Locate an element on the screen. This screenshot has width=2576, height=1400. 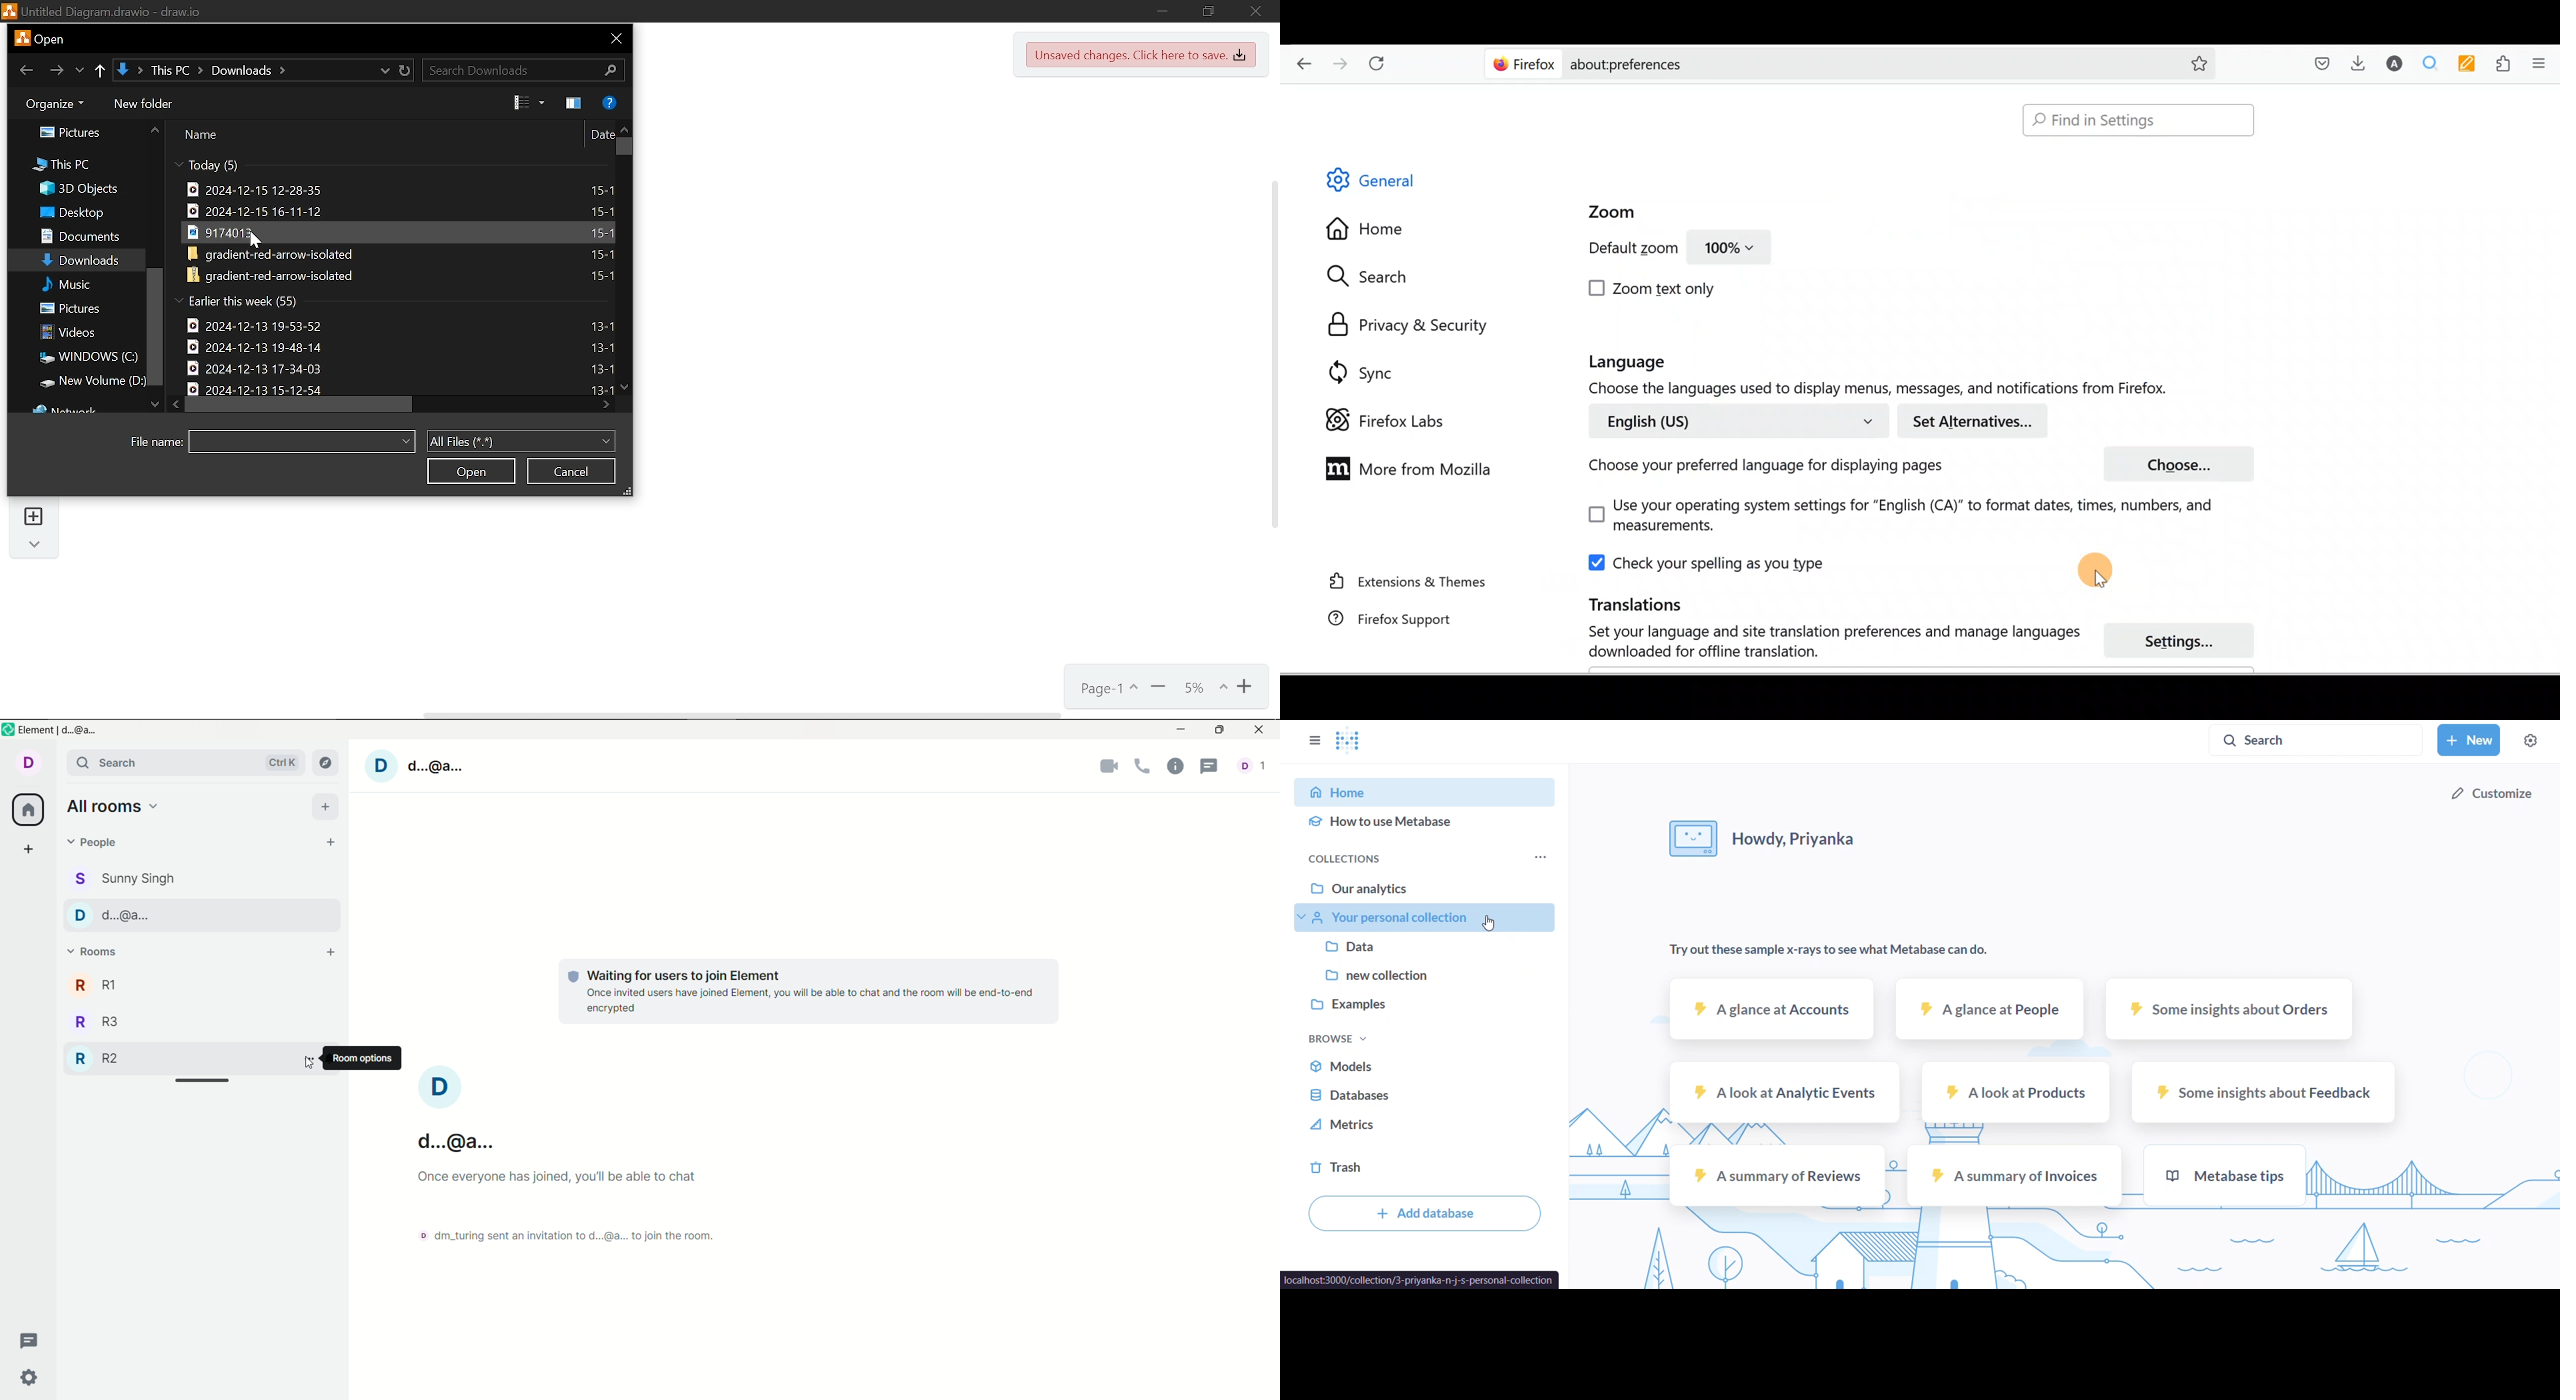
Sync is located at coordinates (1363, 372).